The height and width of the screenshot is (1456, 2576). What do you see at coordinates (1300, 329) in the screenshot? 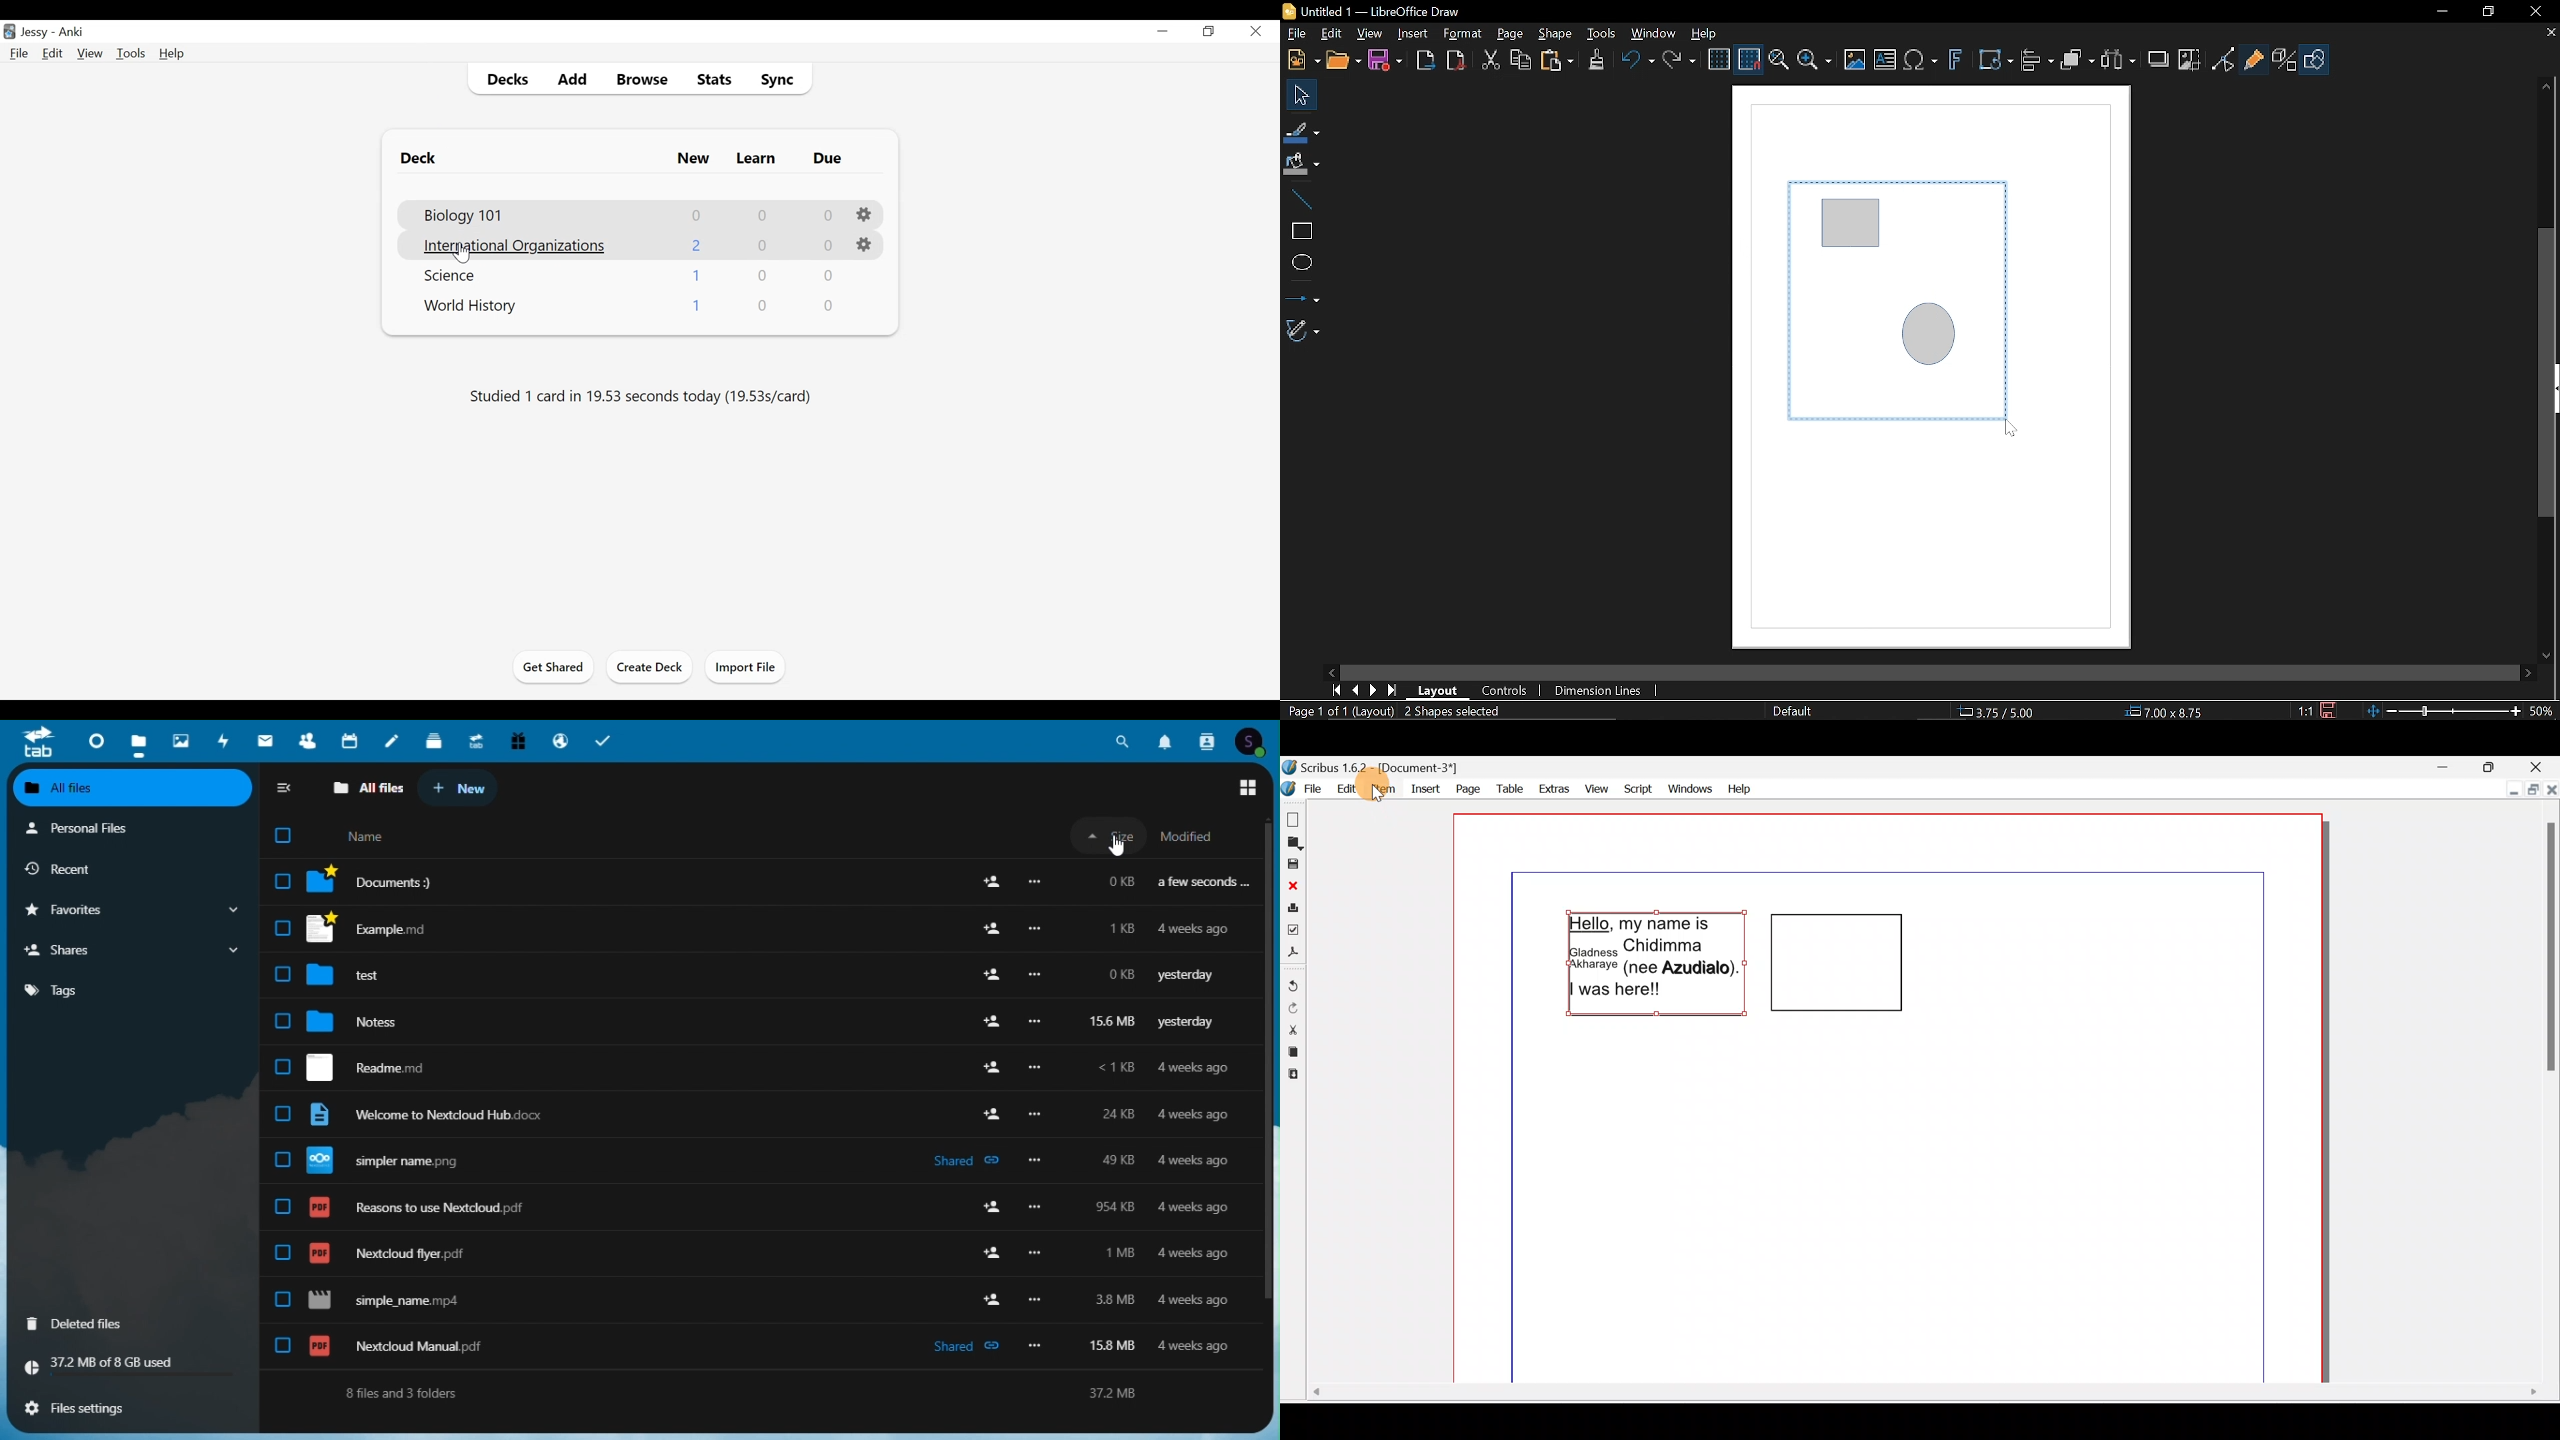
I see `Curves and polygons` at bounding box center [1300, 329].